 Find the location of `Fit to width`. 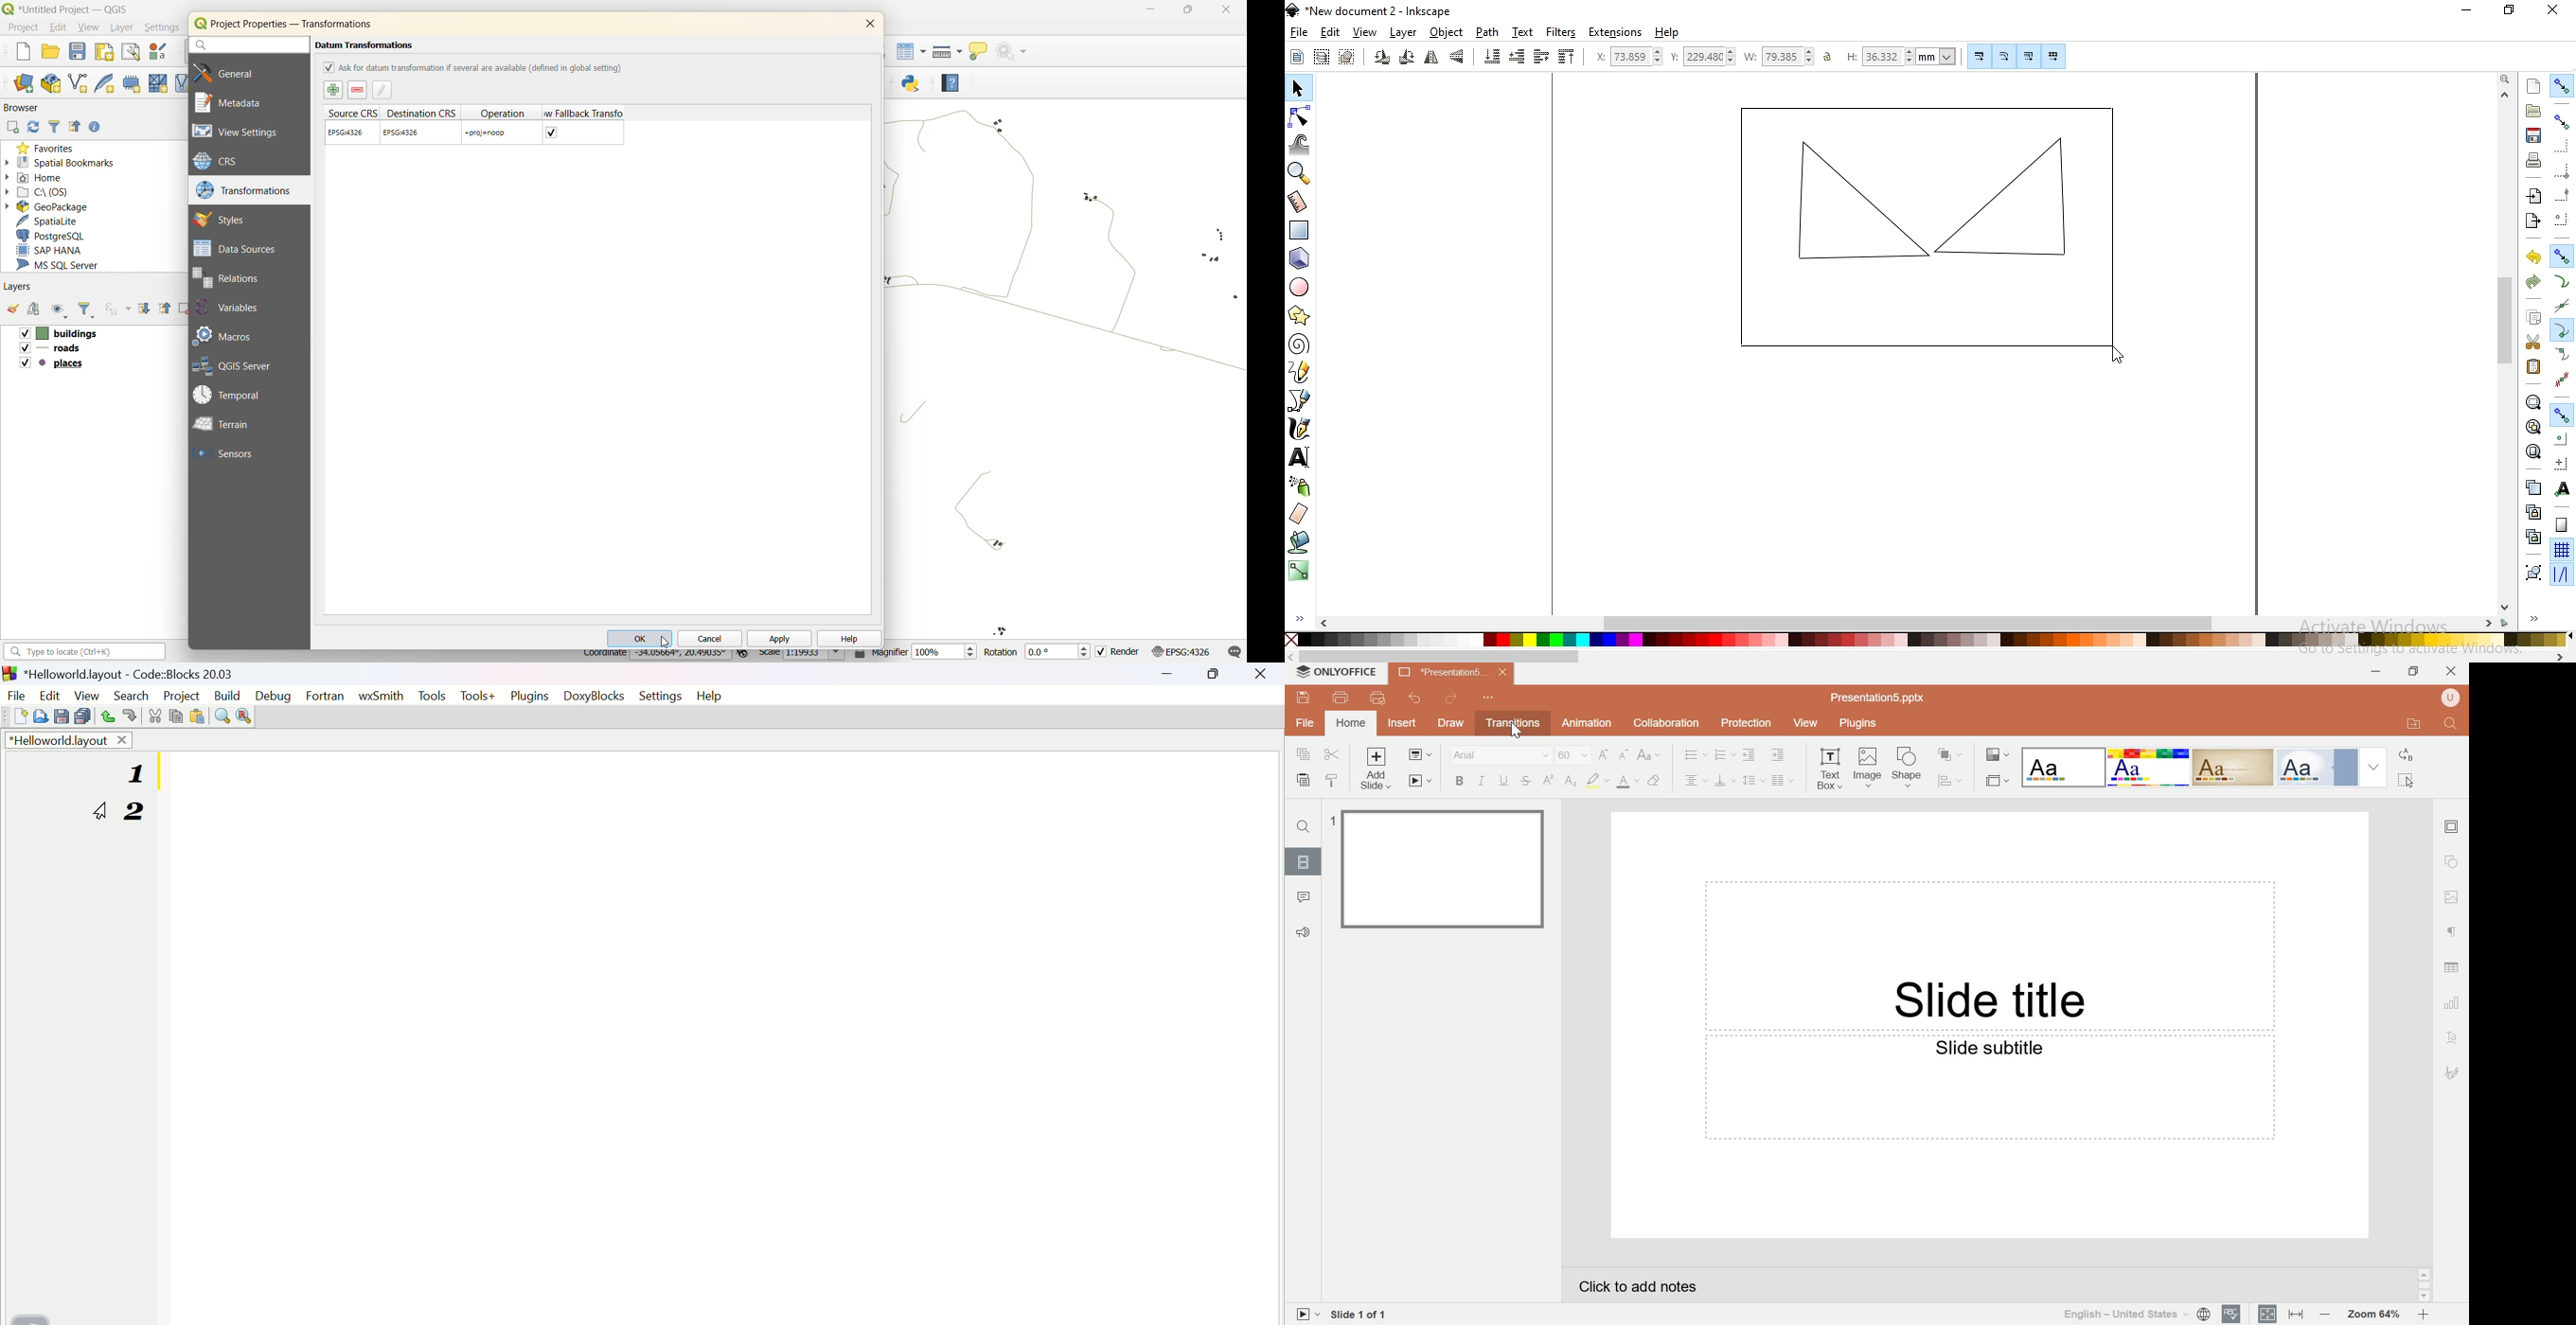

Fit to width is located at coordinates (2295, 1314).